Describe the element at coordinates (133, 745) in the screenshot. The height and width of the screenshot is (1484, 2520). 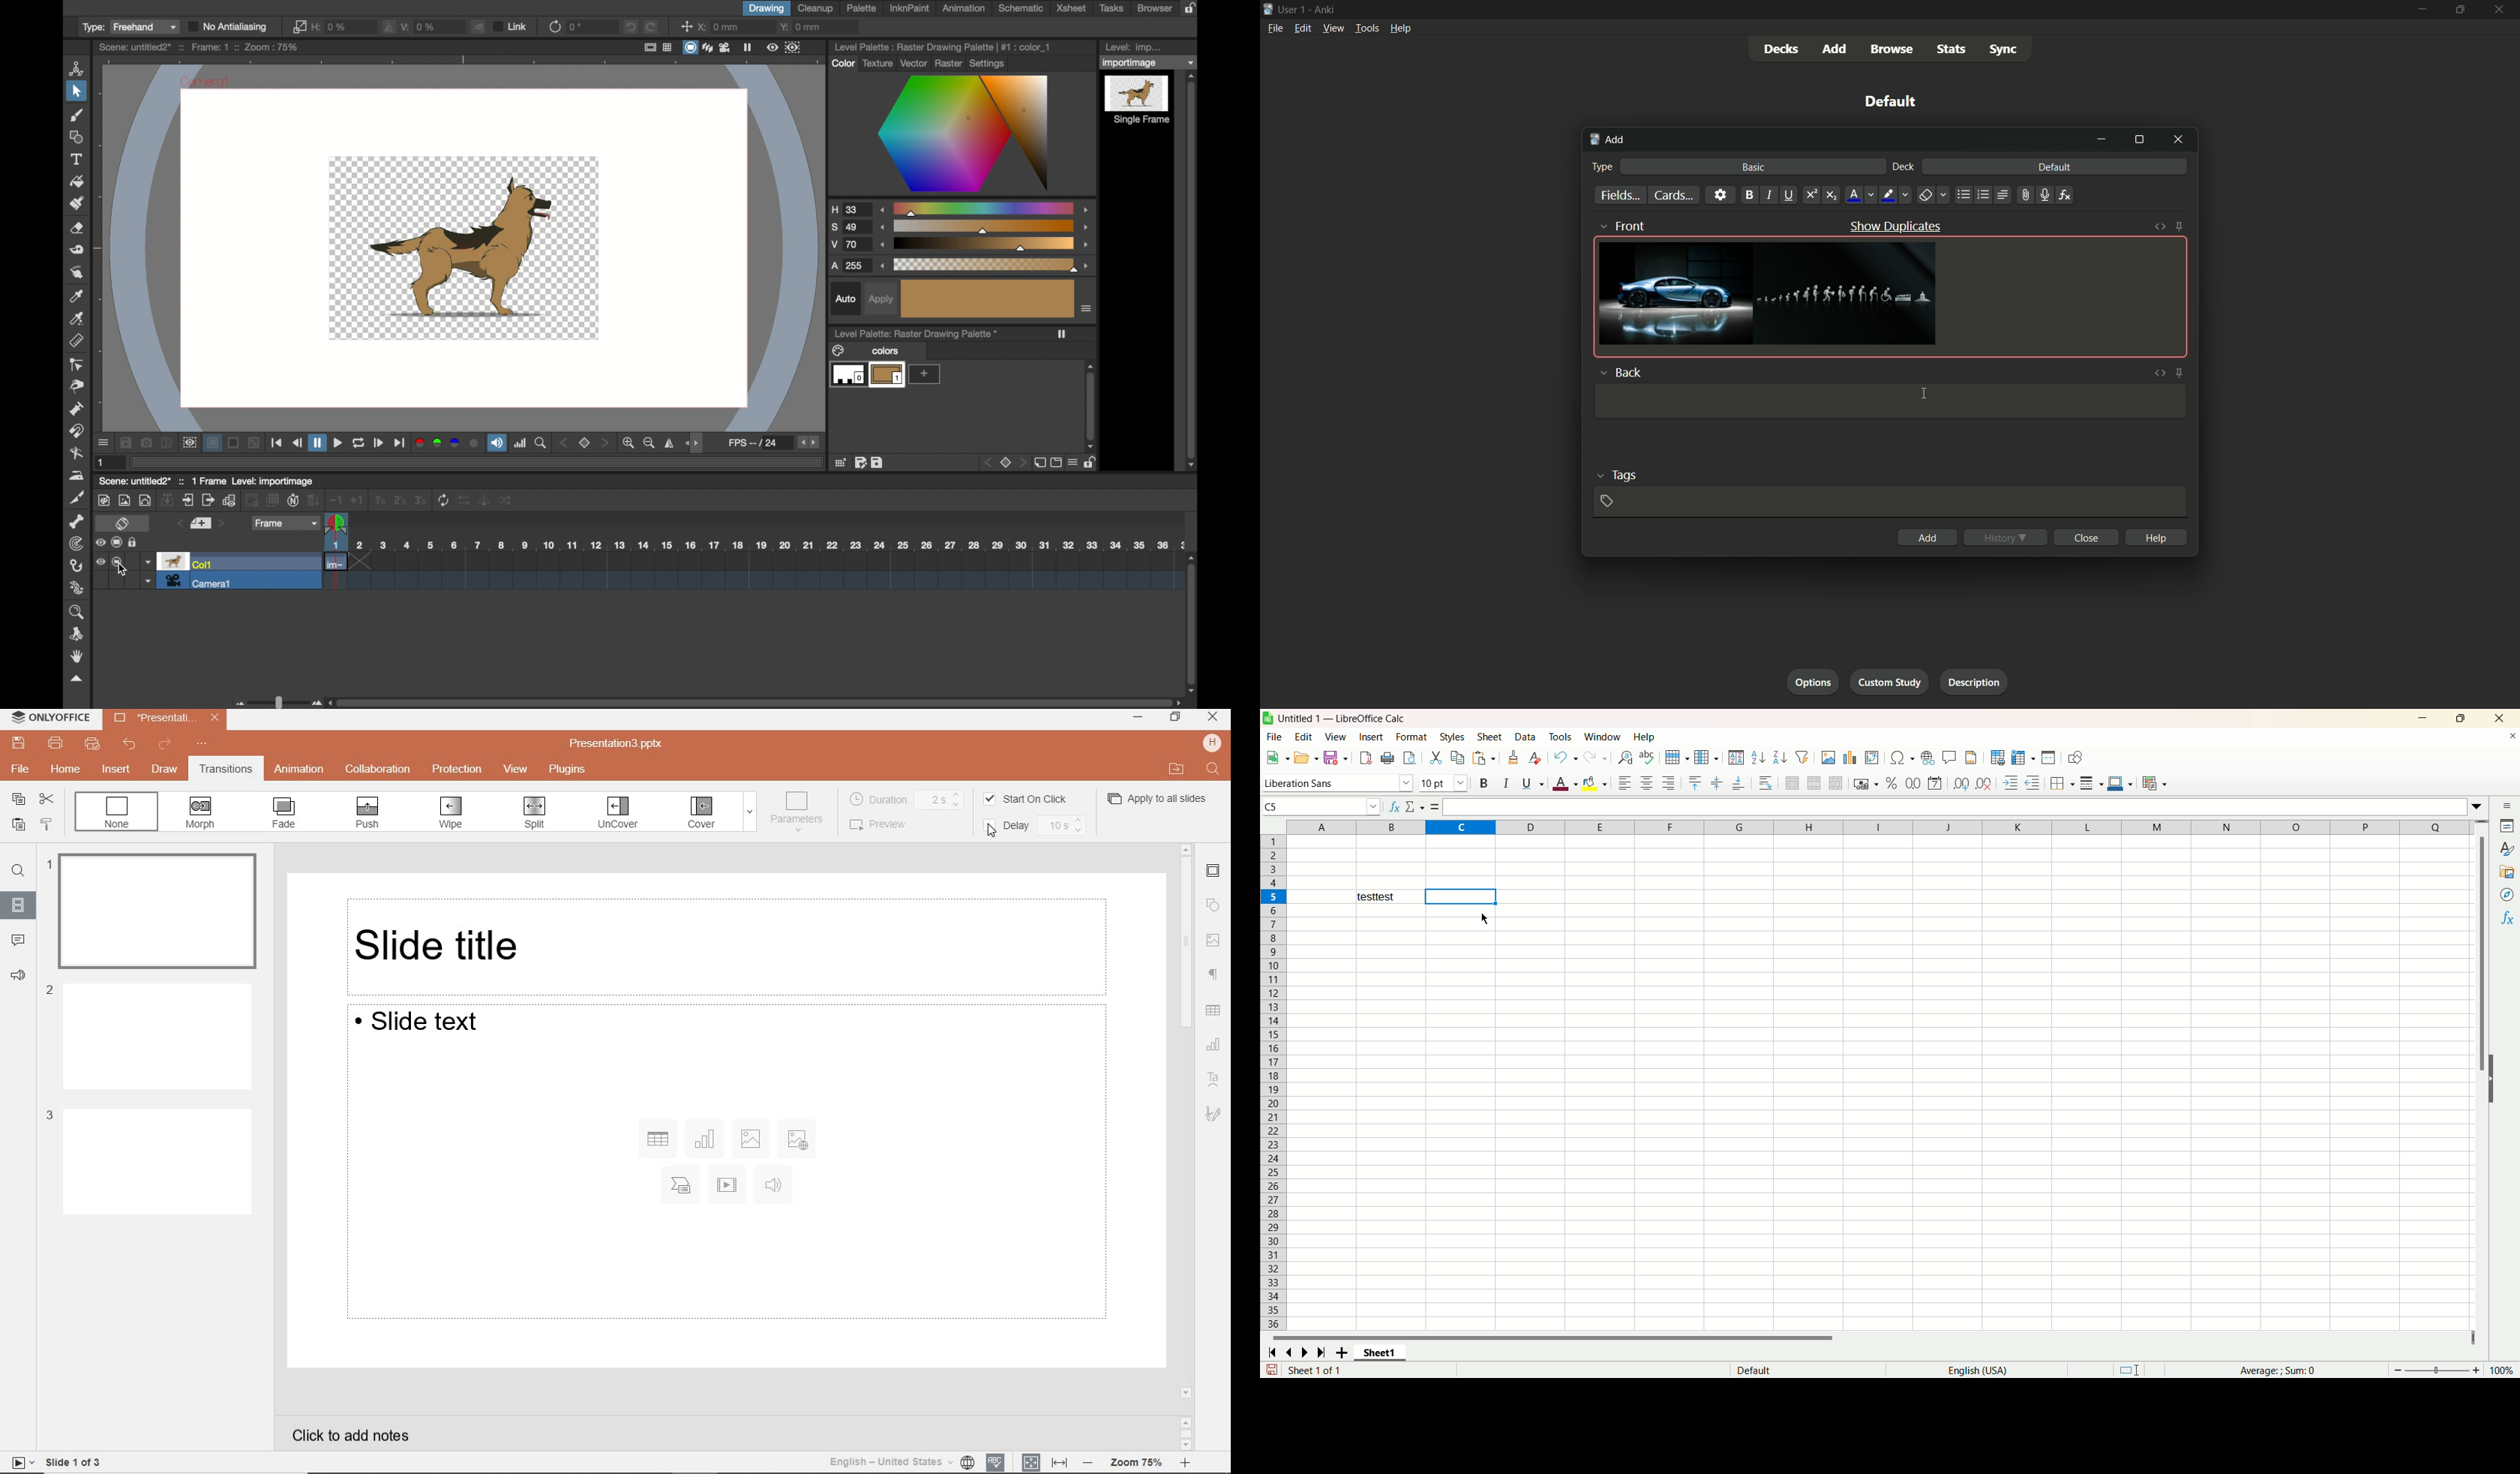
I see `undo` at that location.